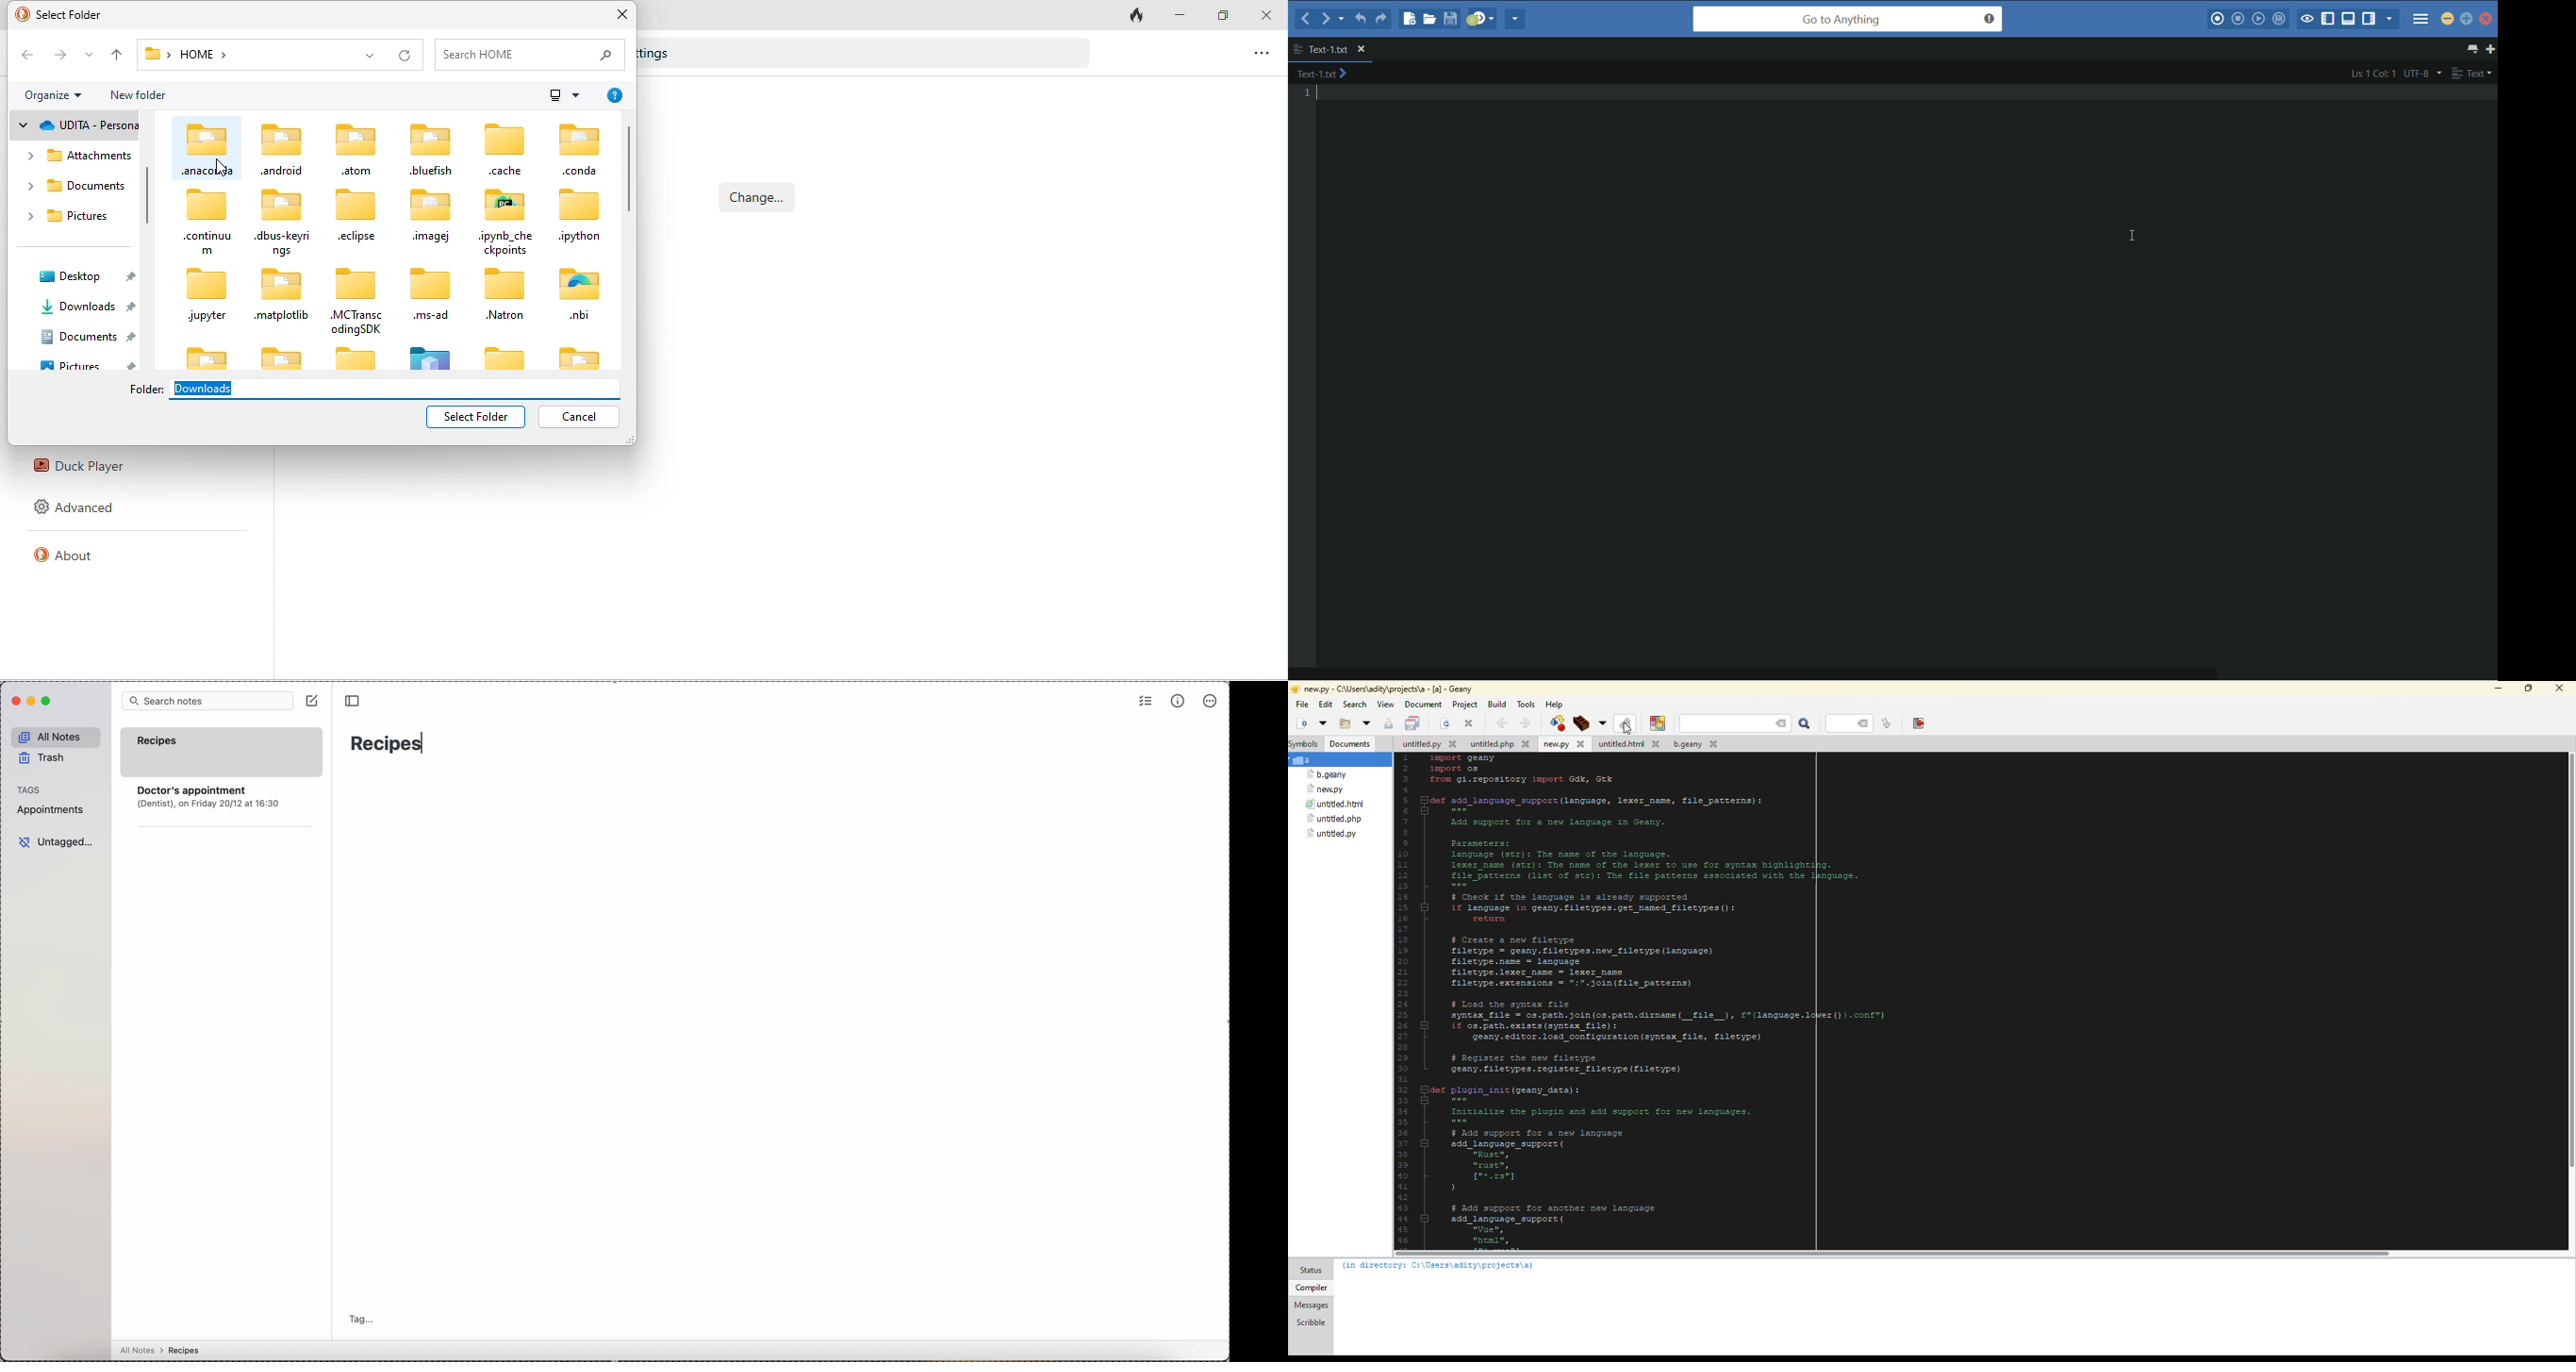 Image resolution: width=2576 pixels, height=1372 pixels. I want to click on documents, so click(74, 191).